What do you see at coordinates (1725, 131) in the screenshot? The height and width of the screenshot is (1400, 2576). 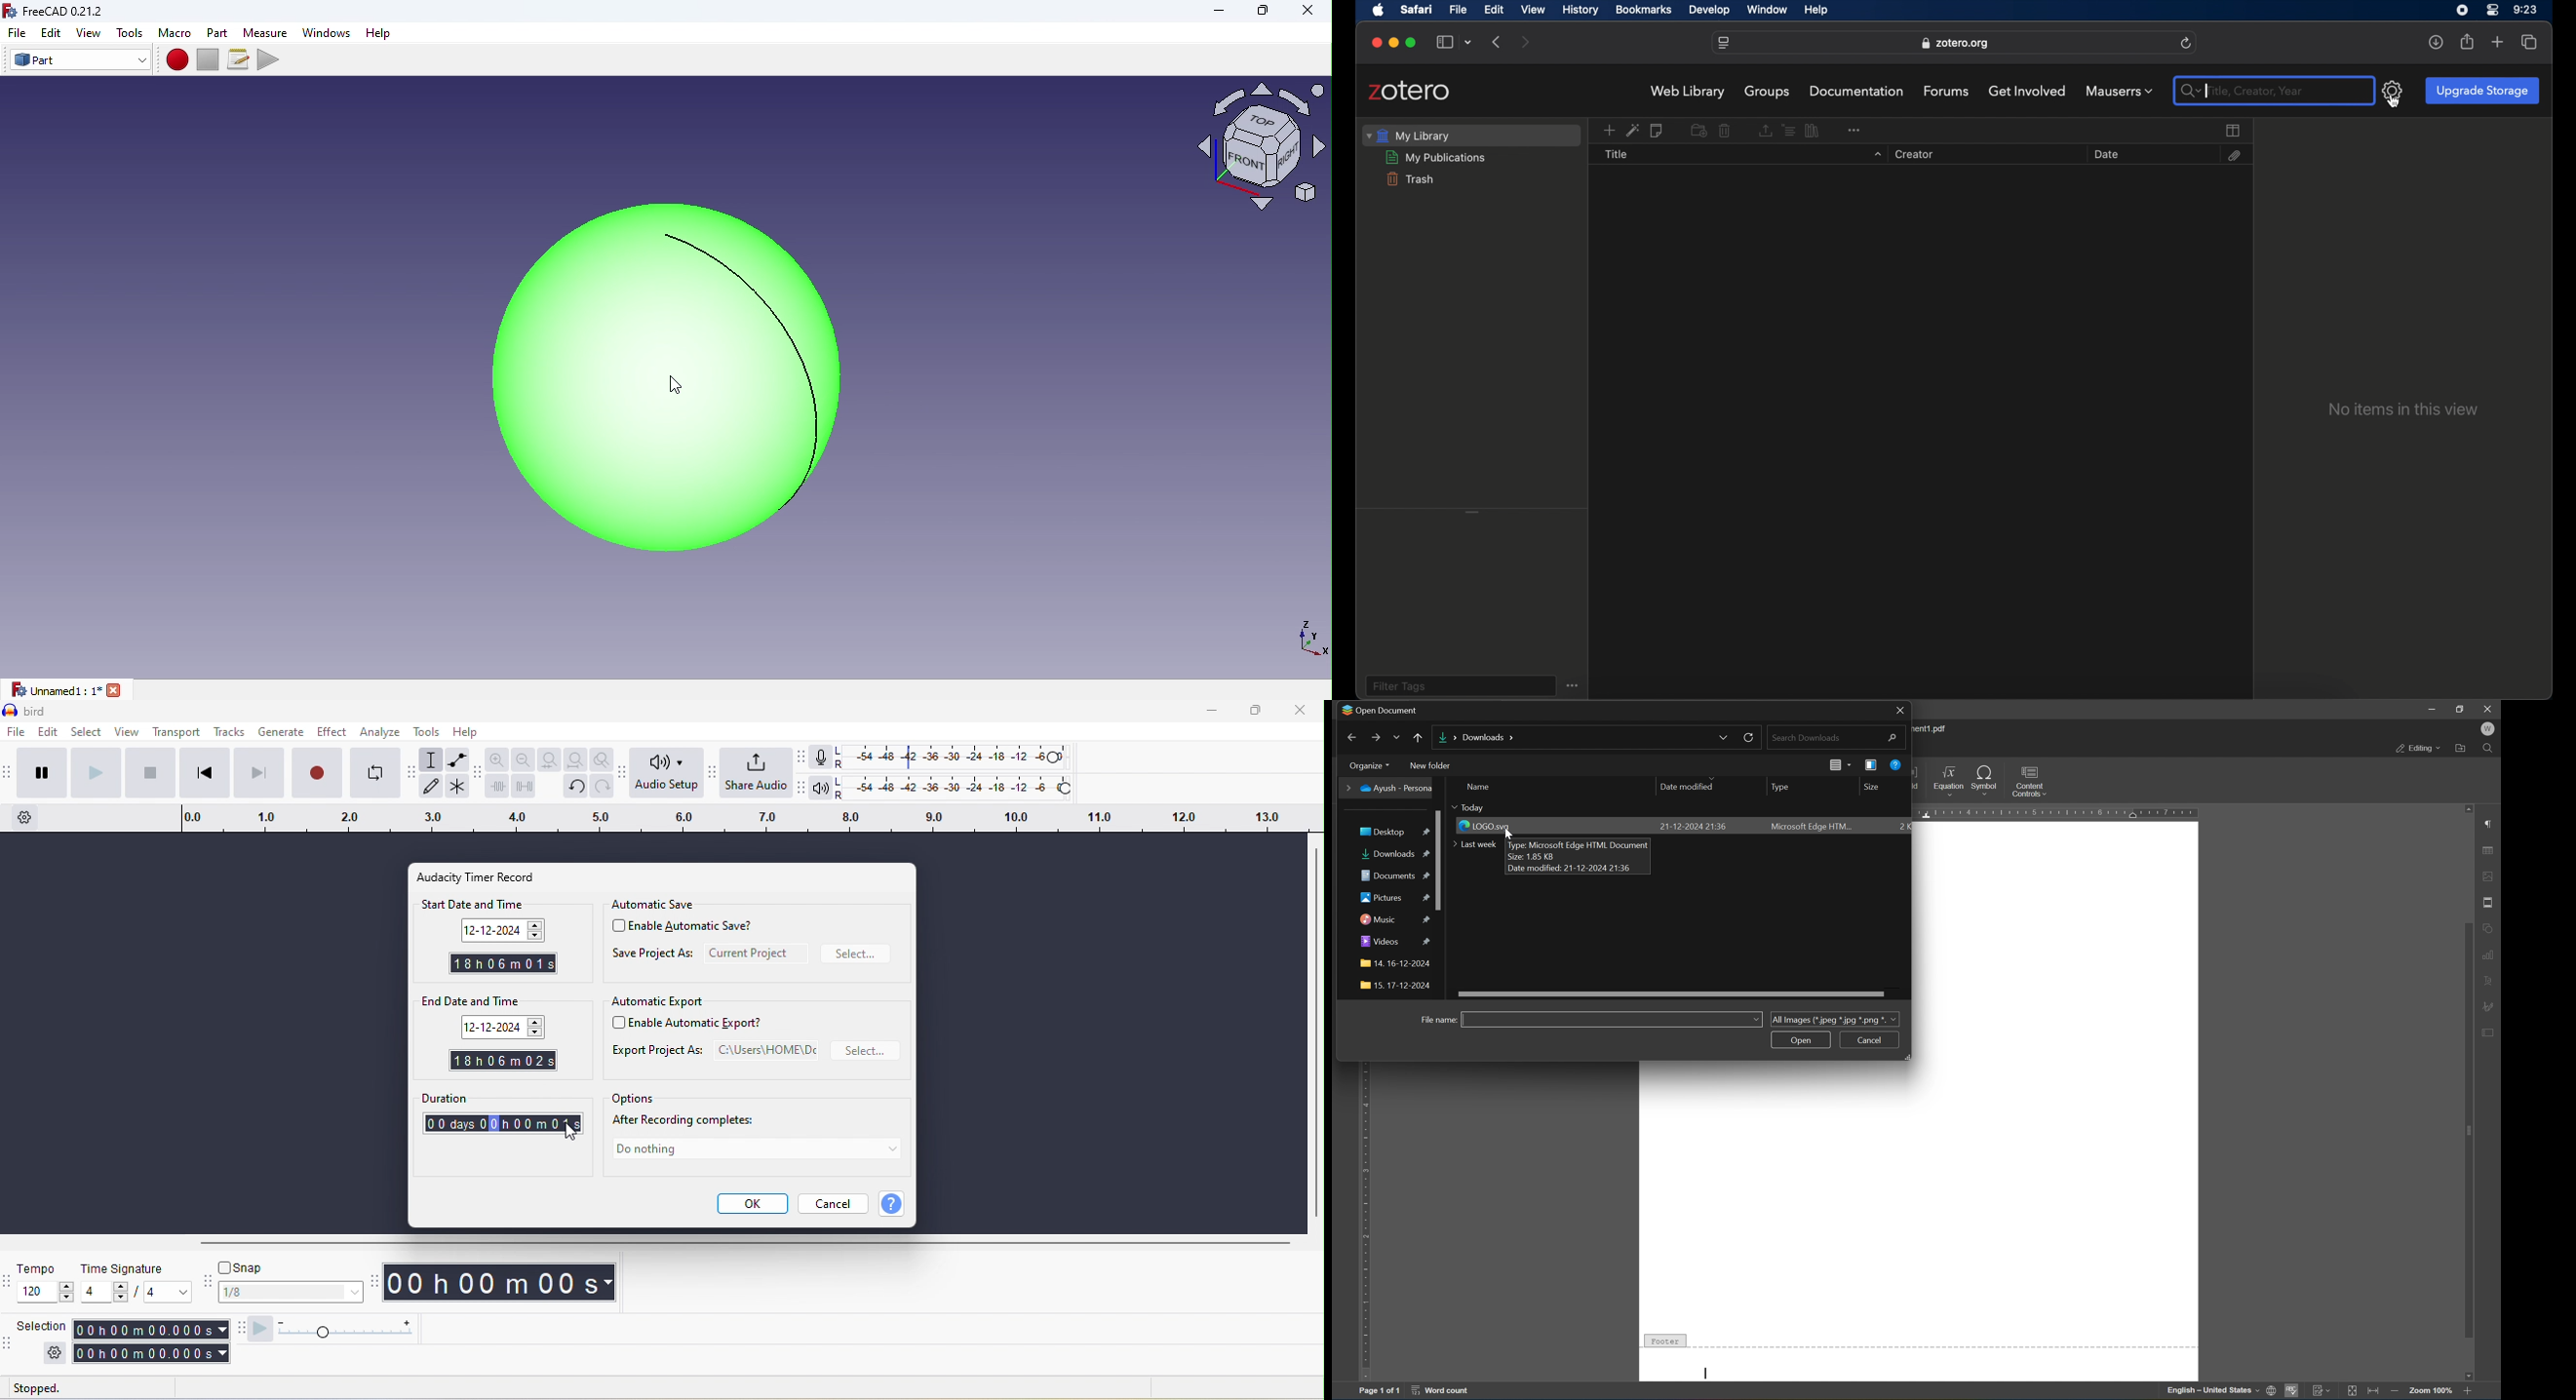 I see `delete` at bounding box center [1725, 131].